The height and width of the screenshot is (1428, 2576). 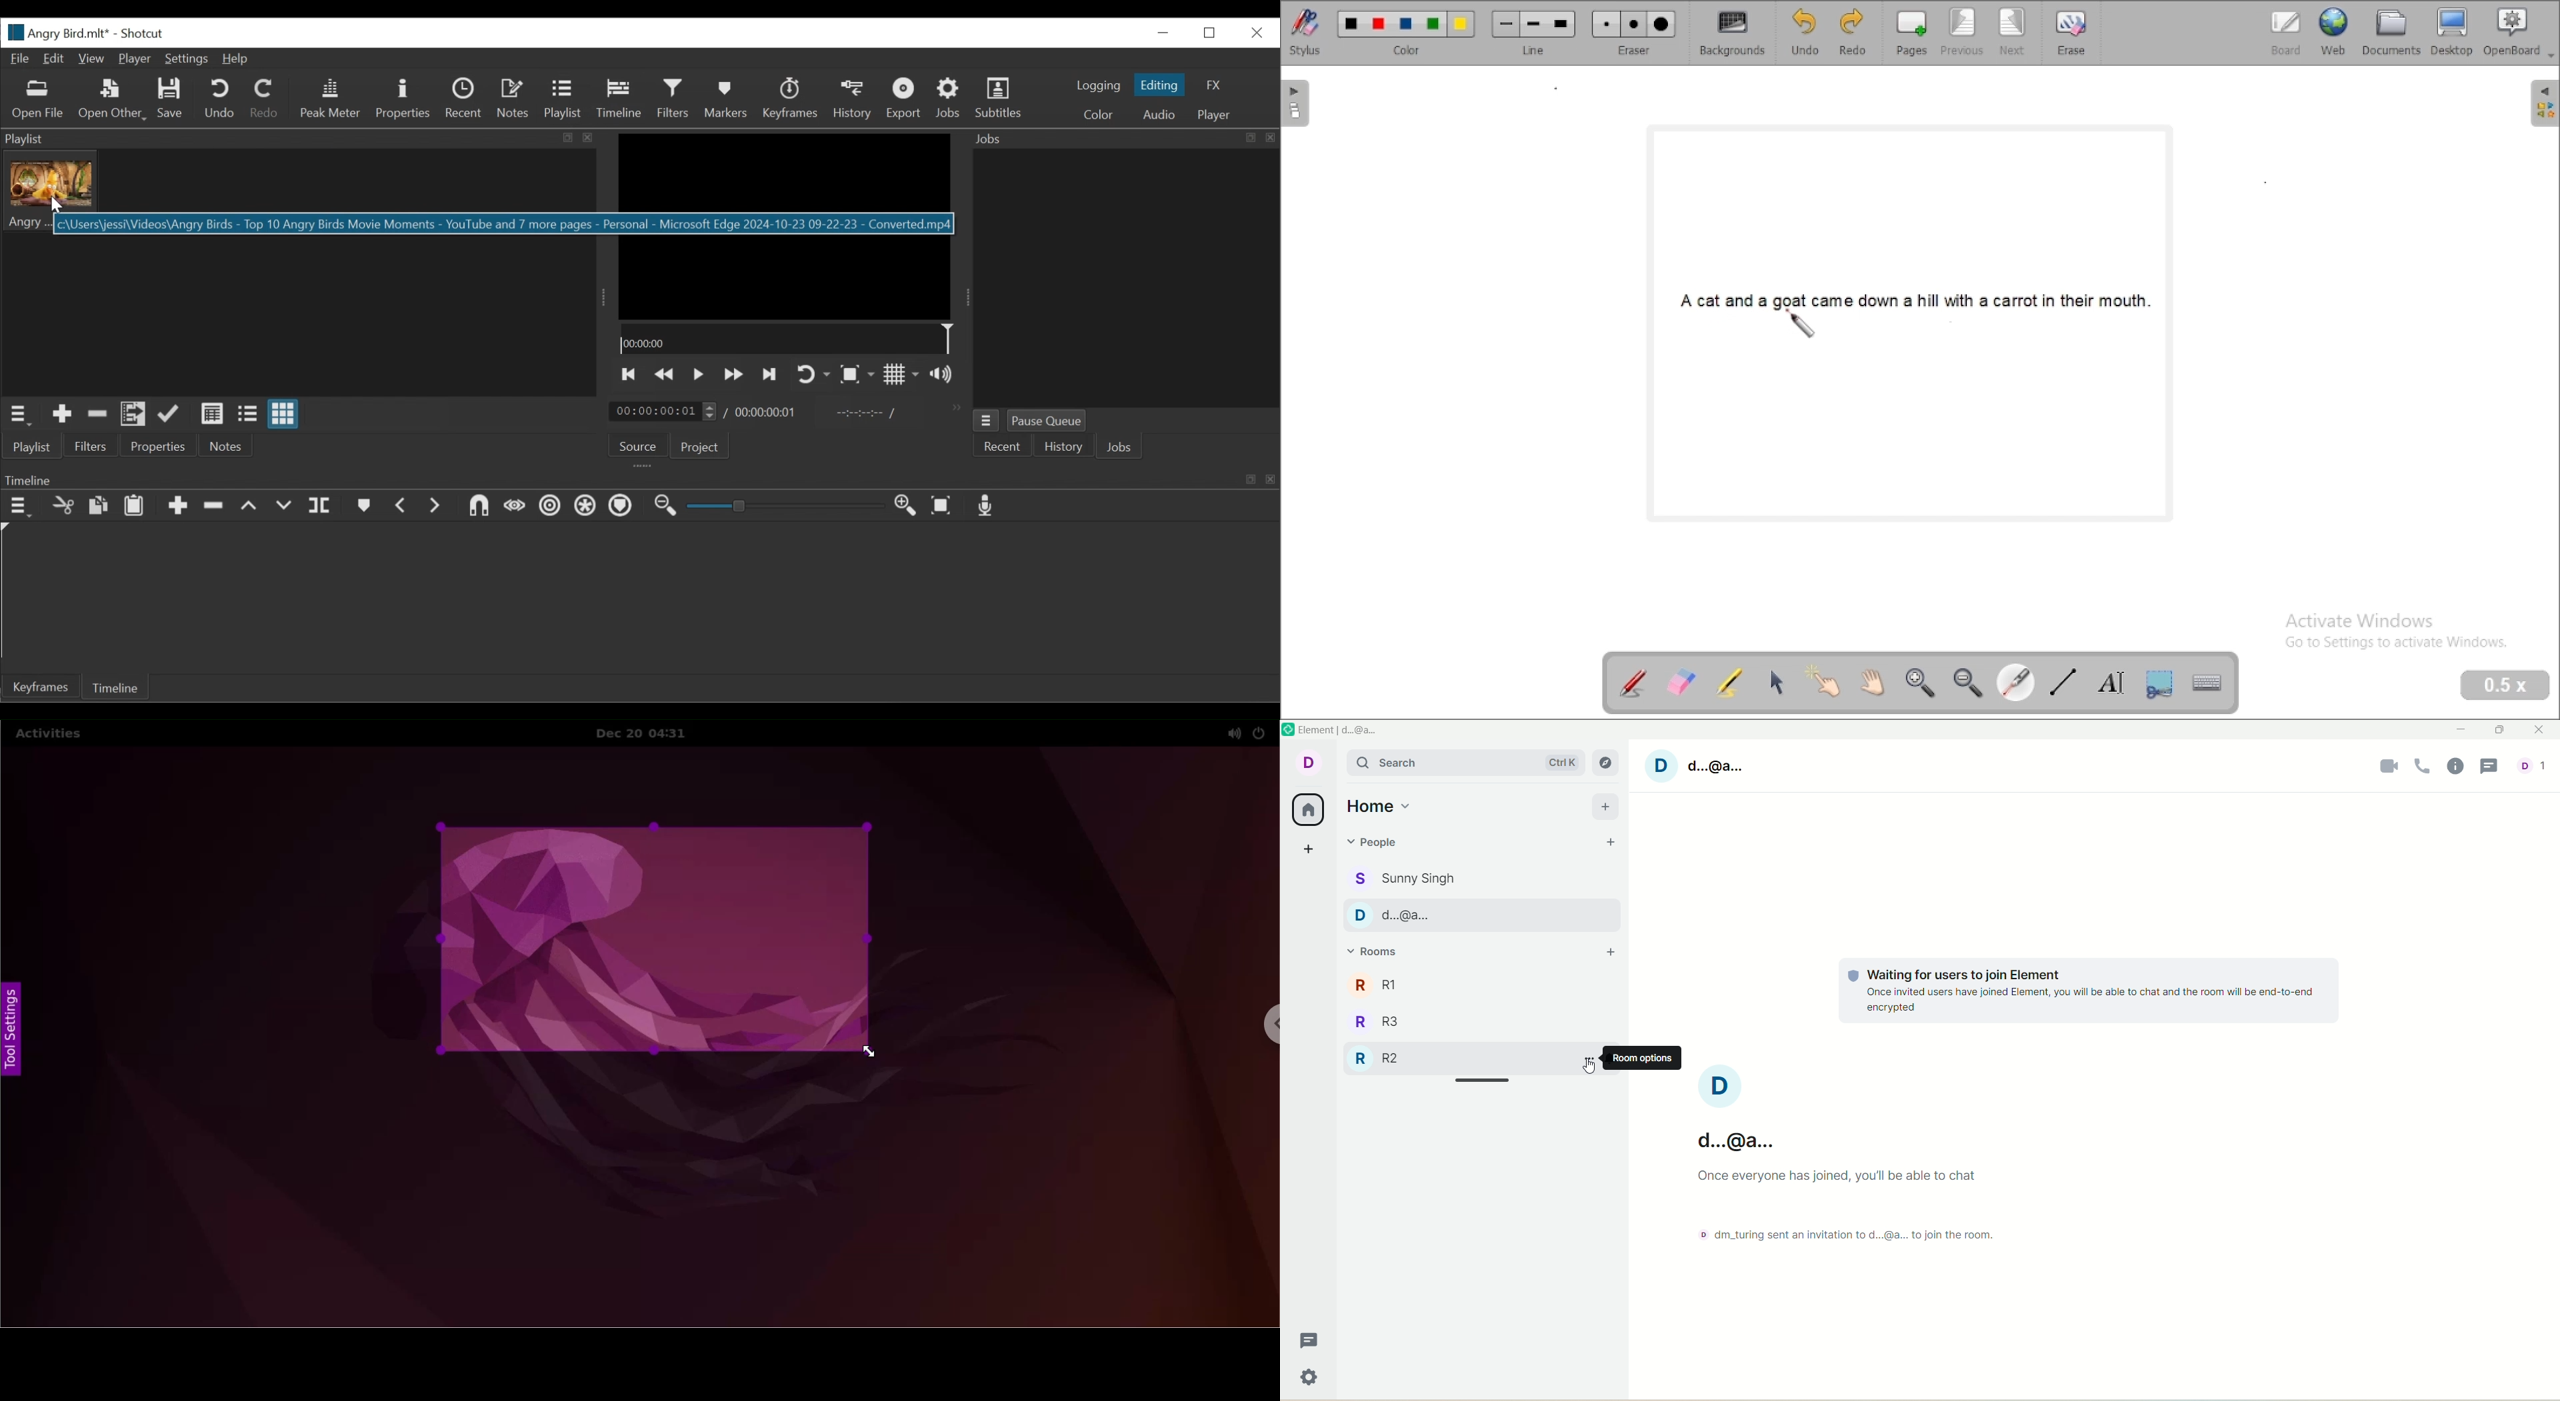 I want to click on Open Other, so click(x=113, y=100).